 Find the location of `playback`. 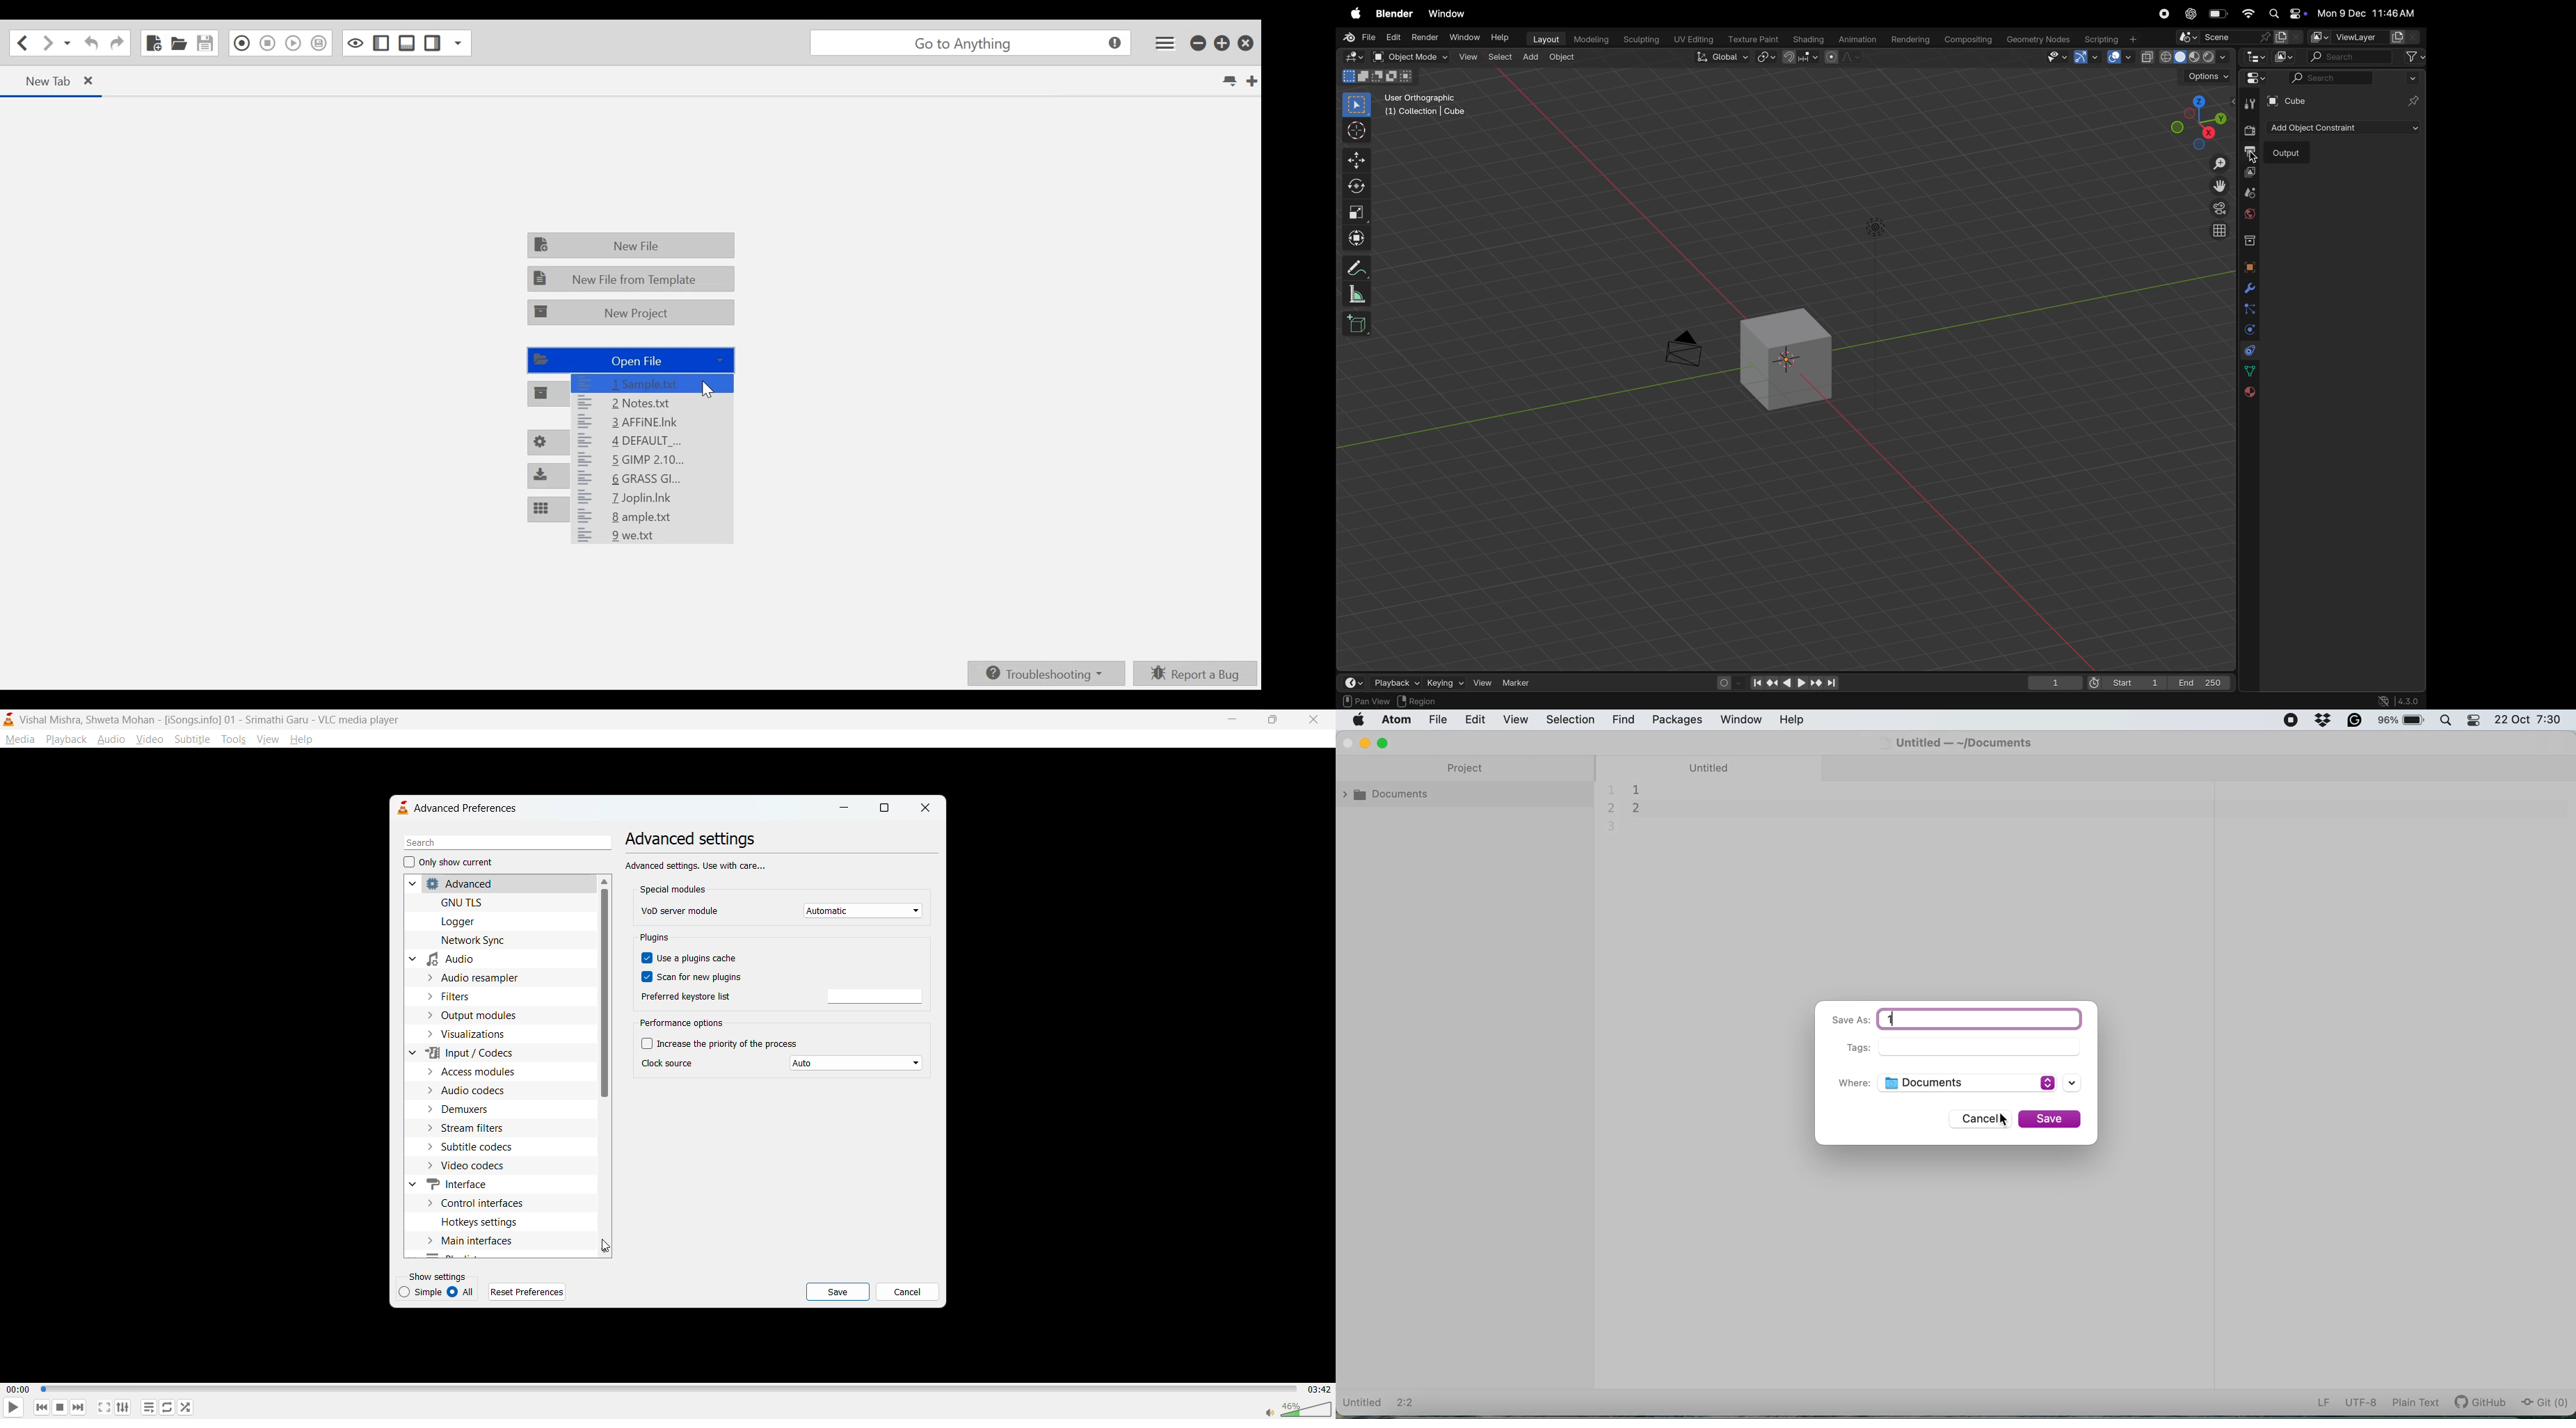

playback is located at coordinates (65, 739).